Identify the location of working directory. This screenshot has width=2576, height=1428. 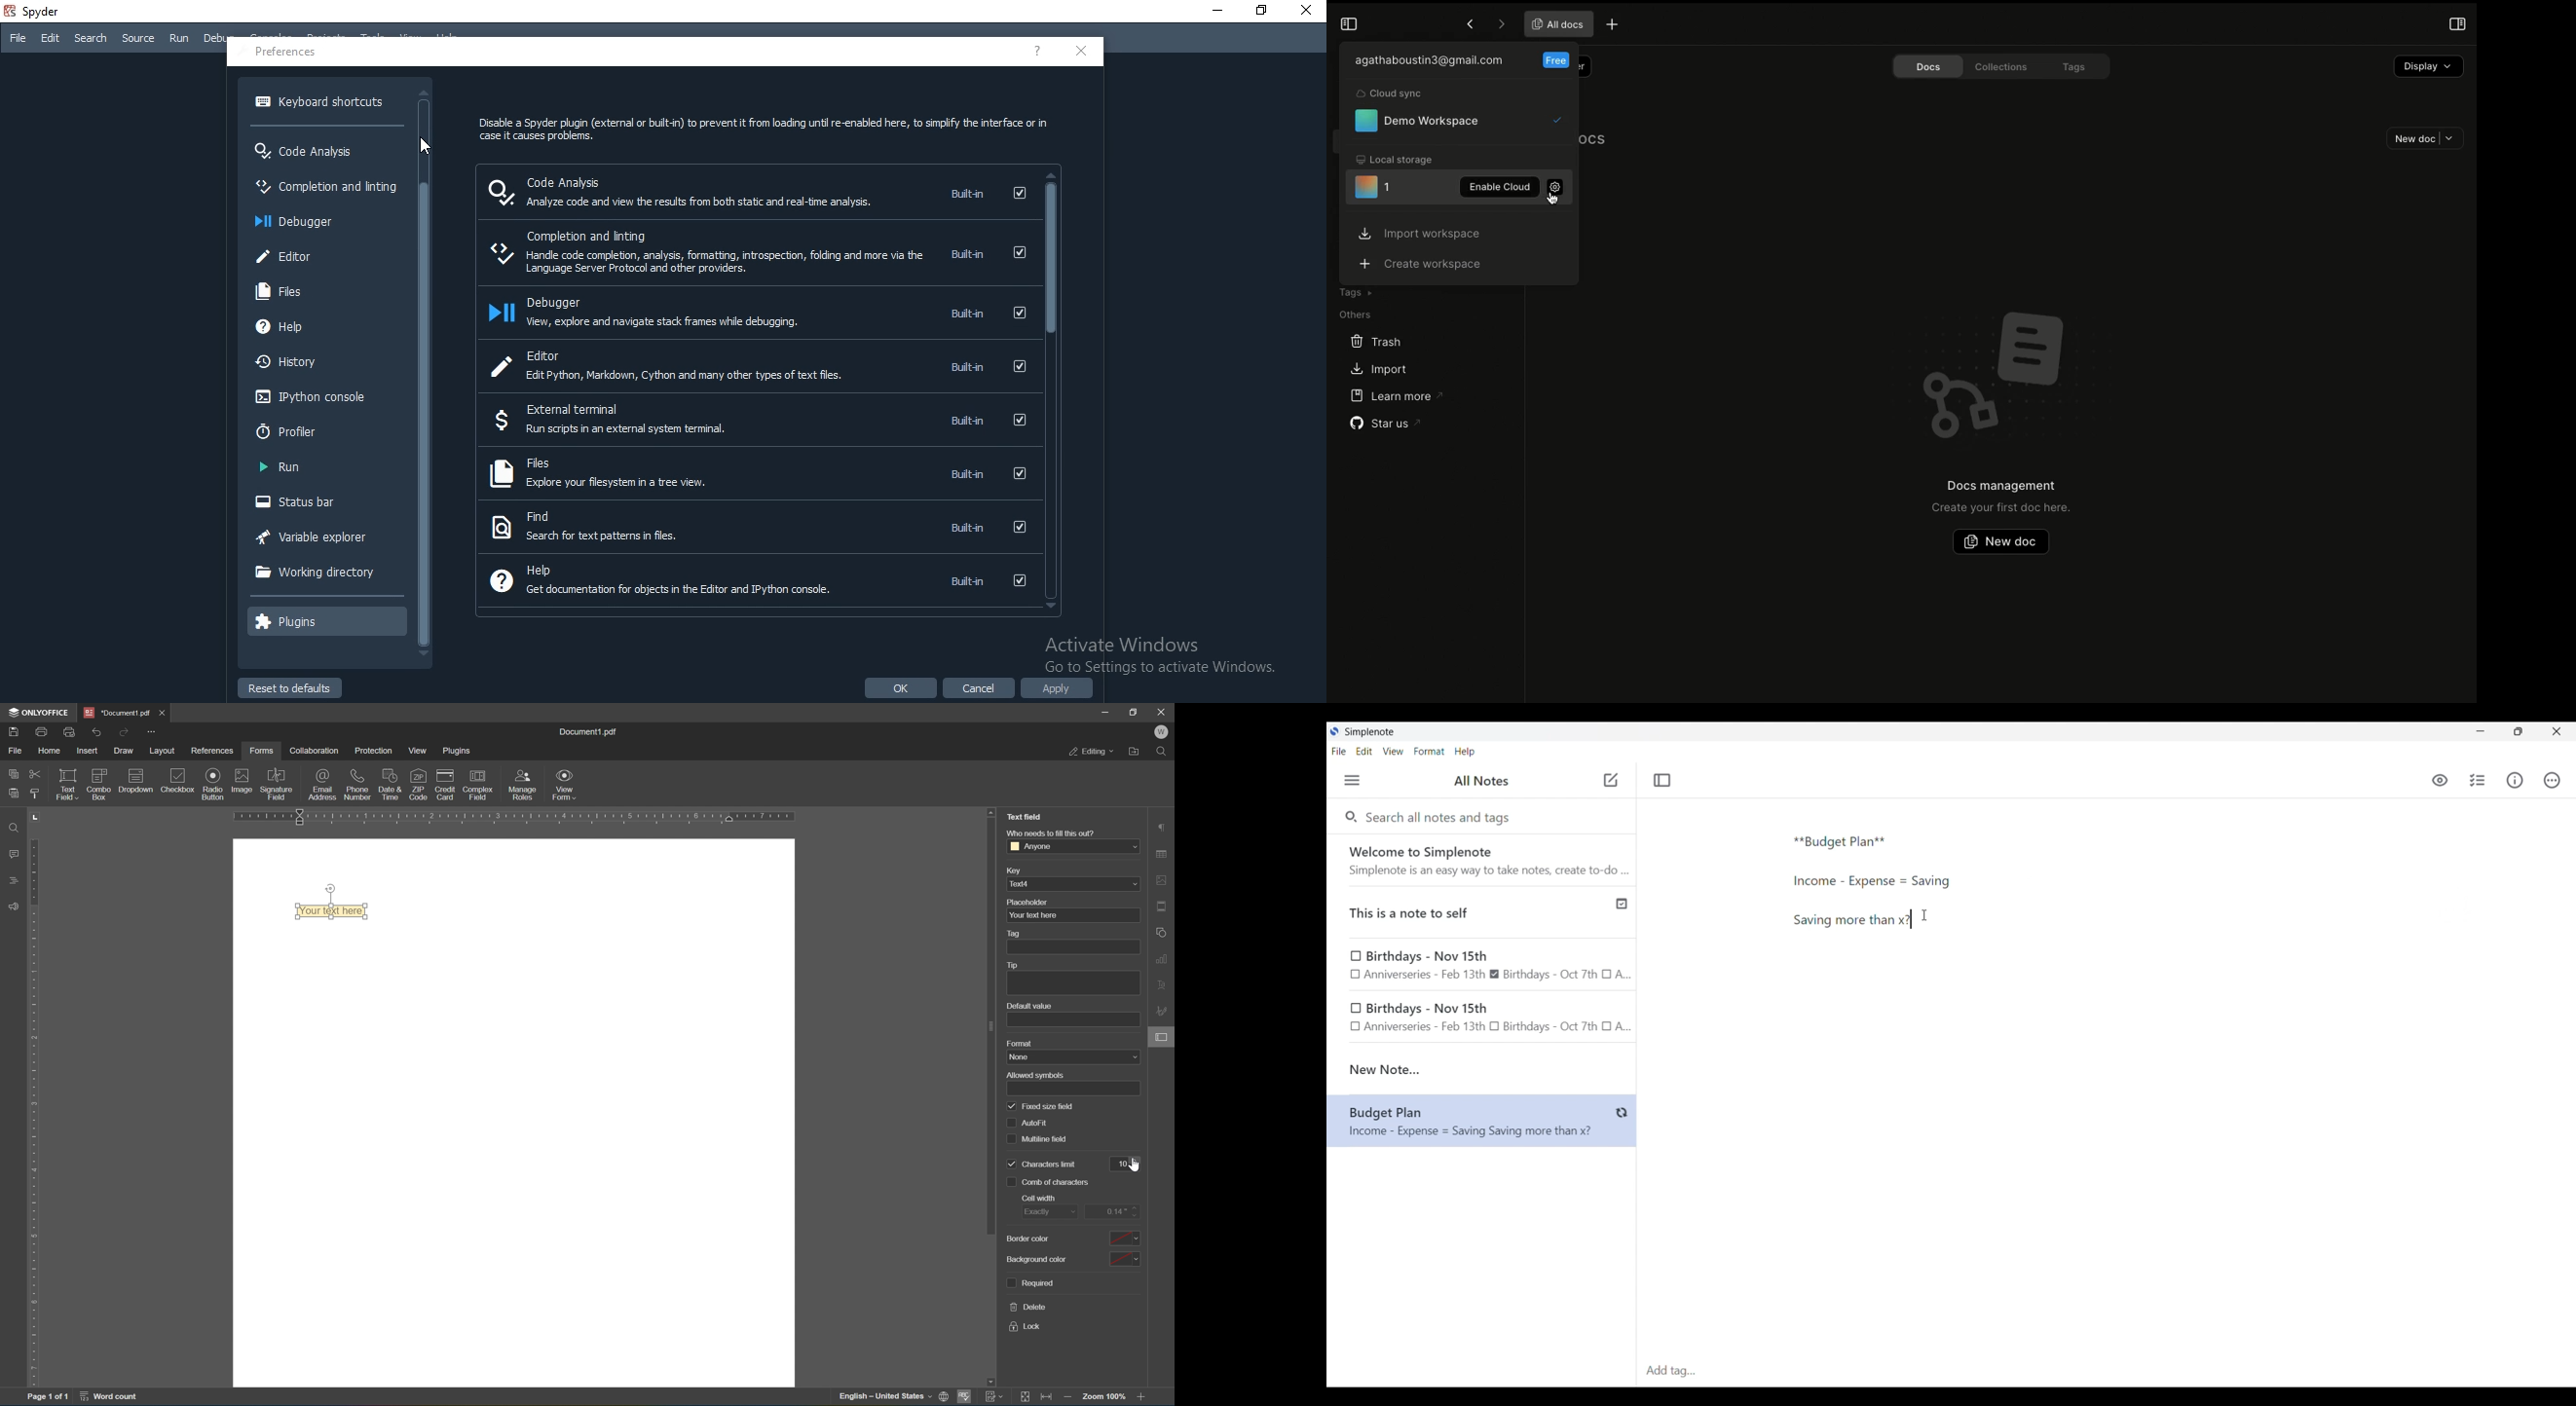
(325, 575).